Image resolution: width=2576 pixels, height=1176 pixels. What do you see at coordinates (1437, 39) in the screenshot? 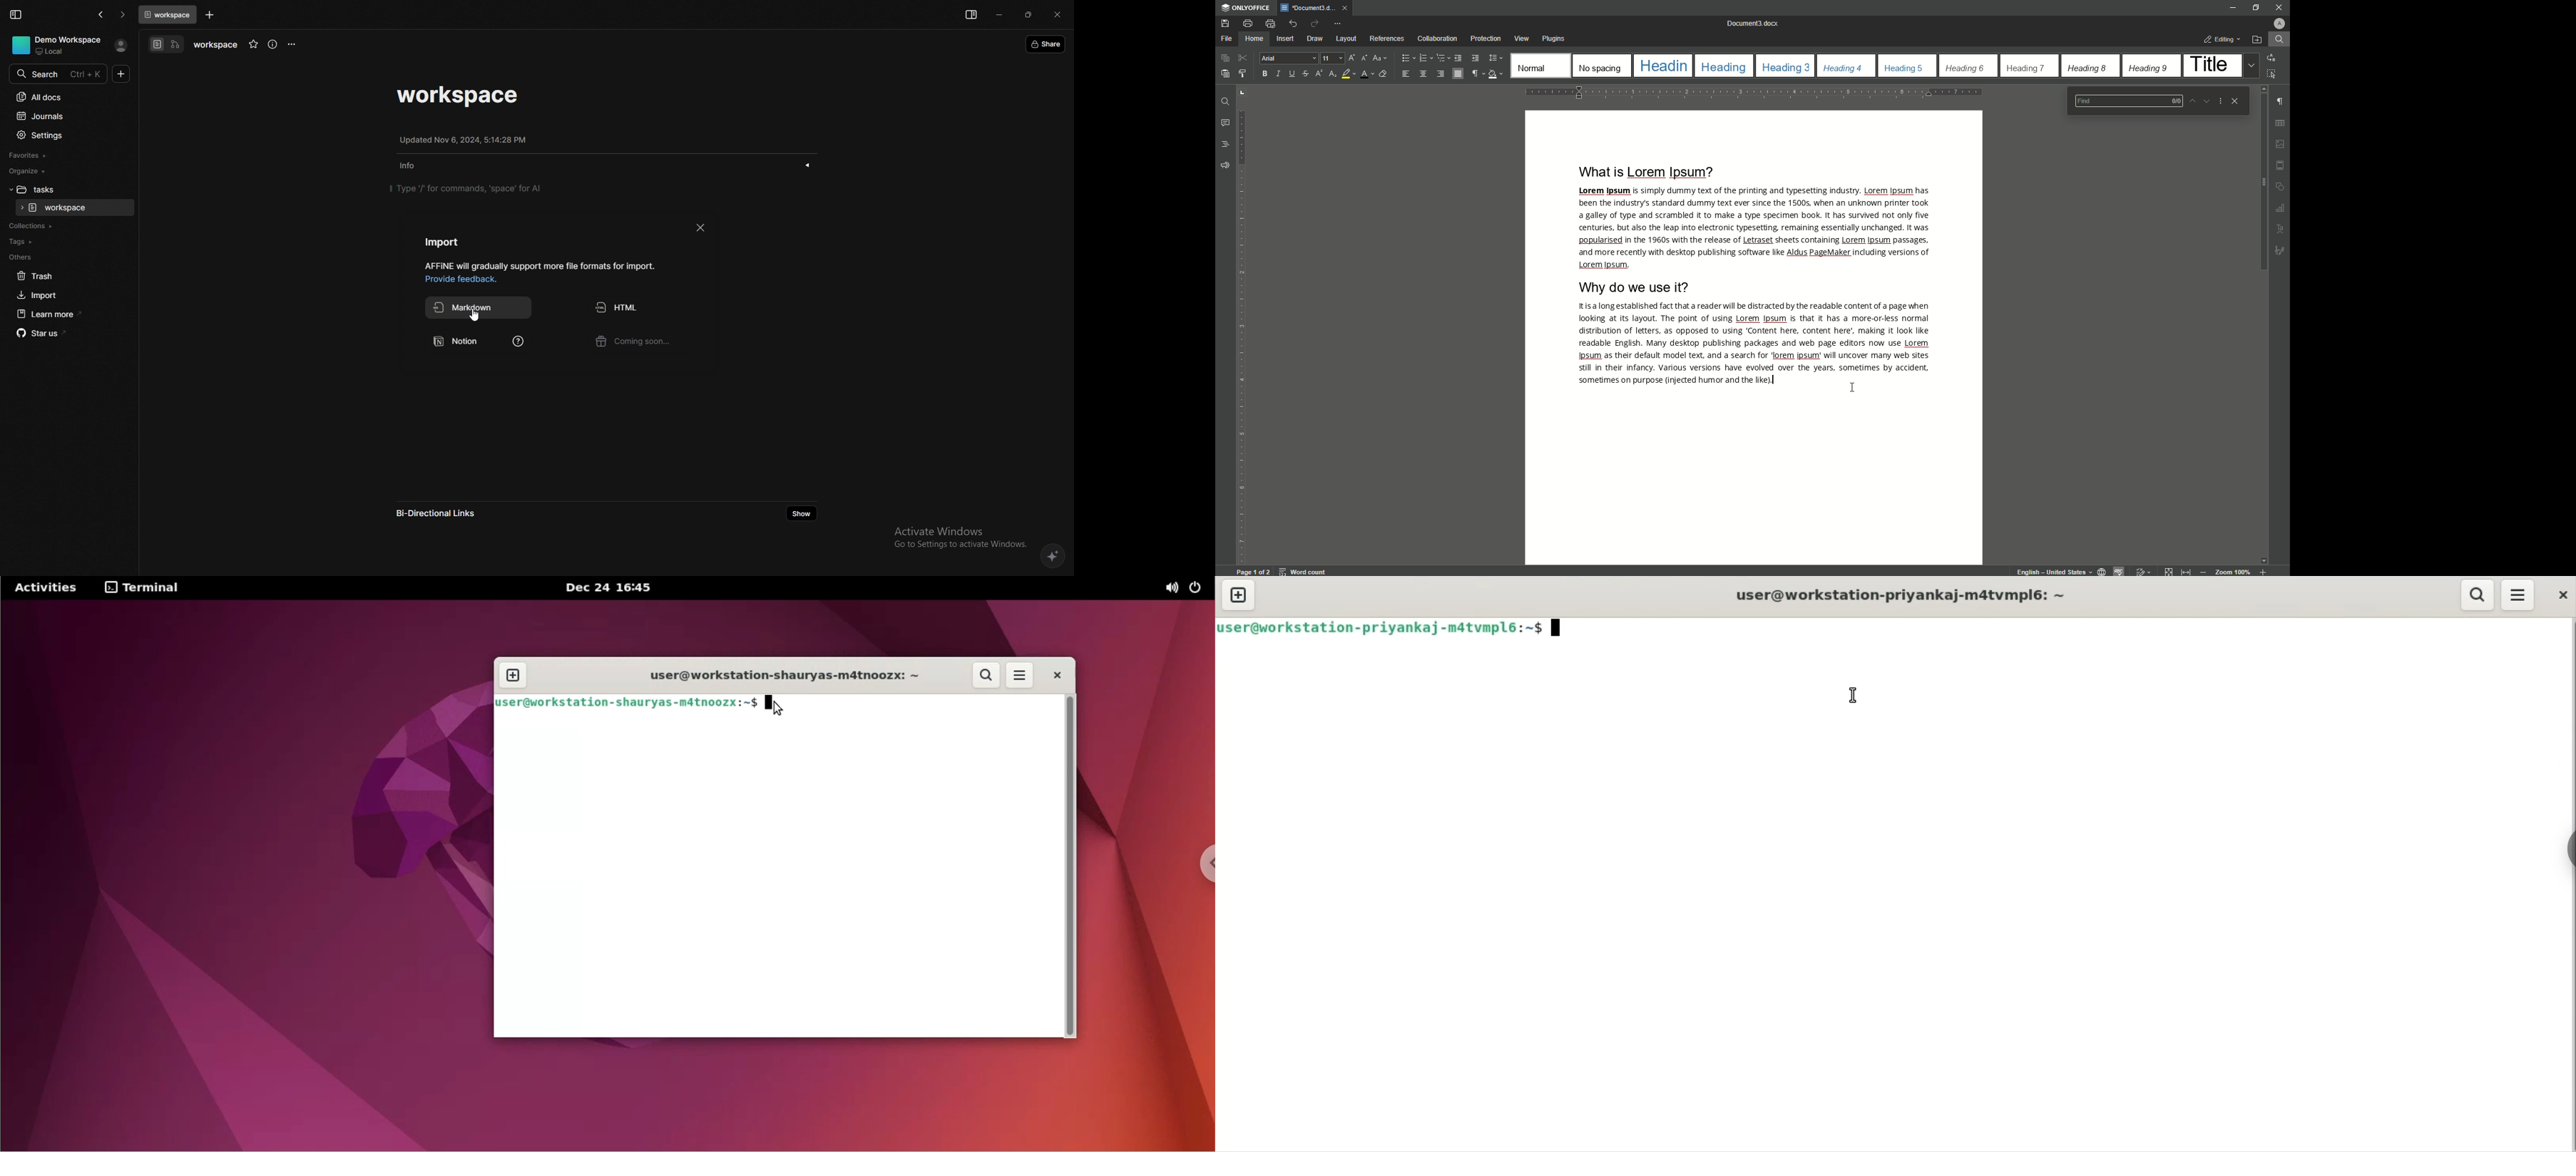
I see `Collaboration` at bounding box center [1437, 39].